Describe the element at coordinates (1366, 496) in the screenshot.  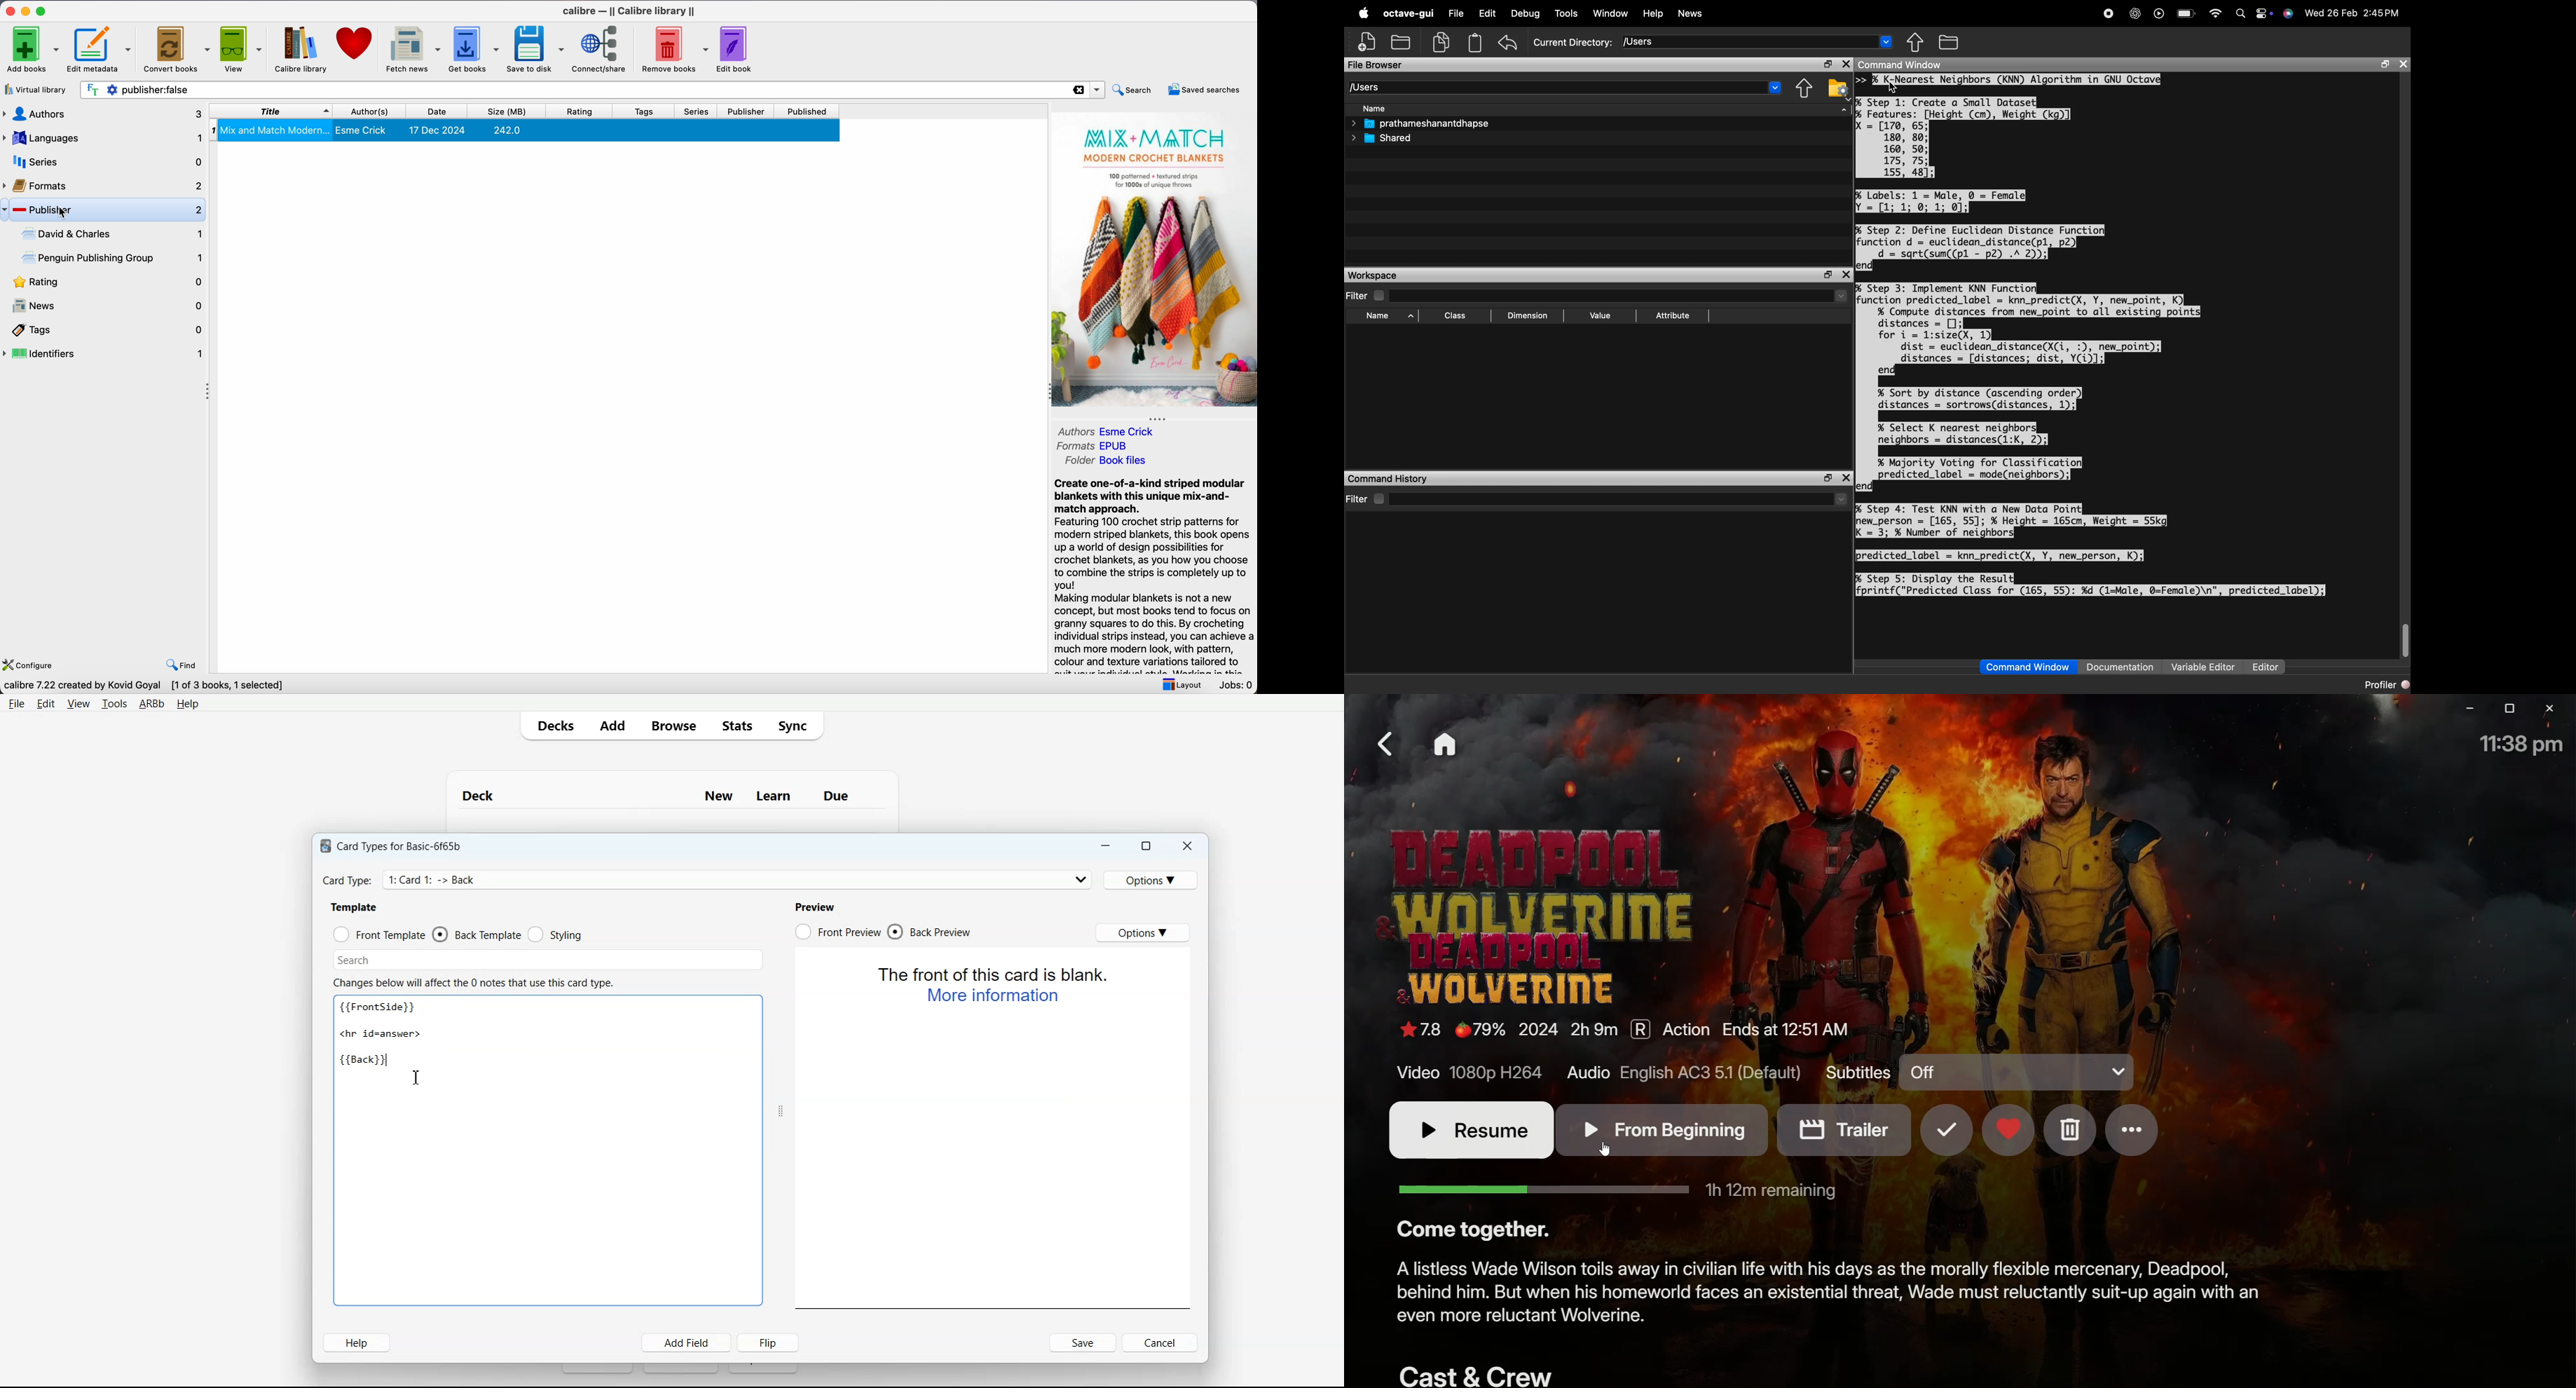
I see `Filter` at that location.